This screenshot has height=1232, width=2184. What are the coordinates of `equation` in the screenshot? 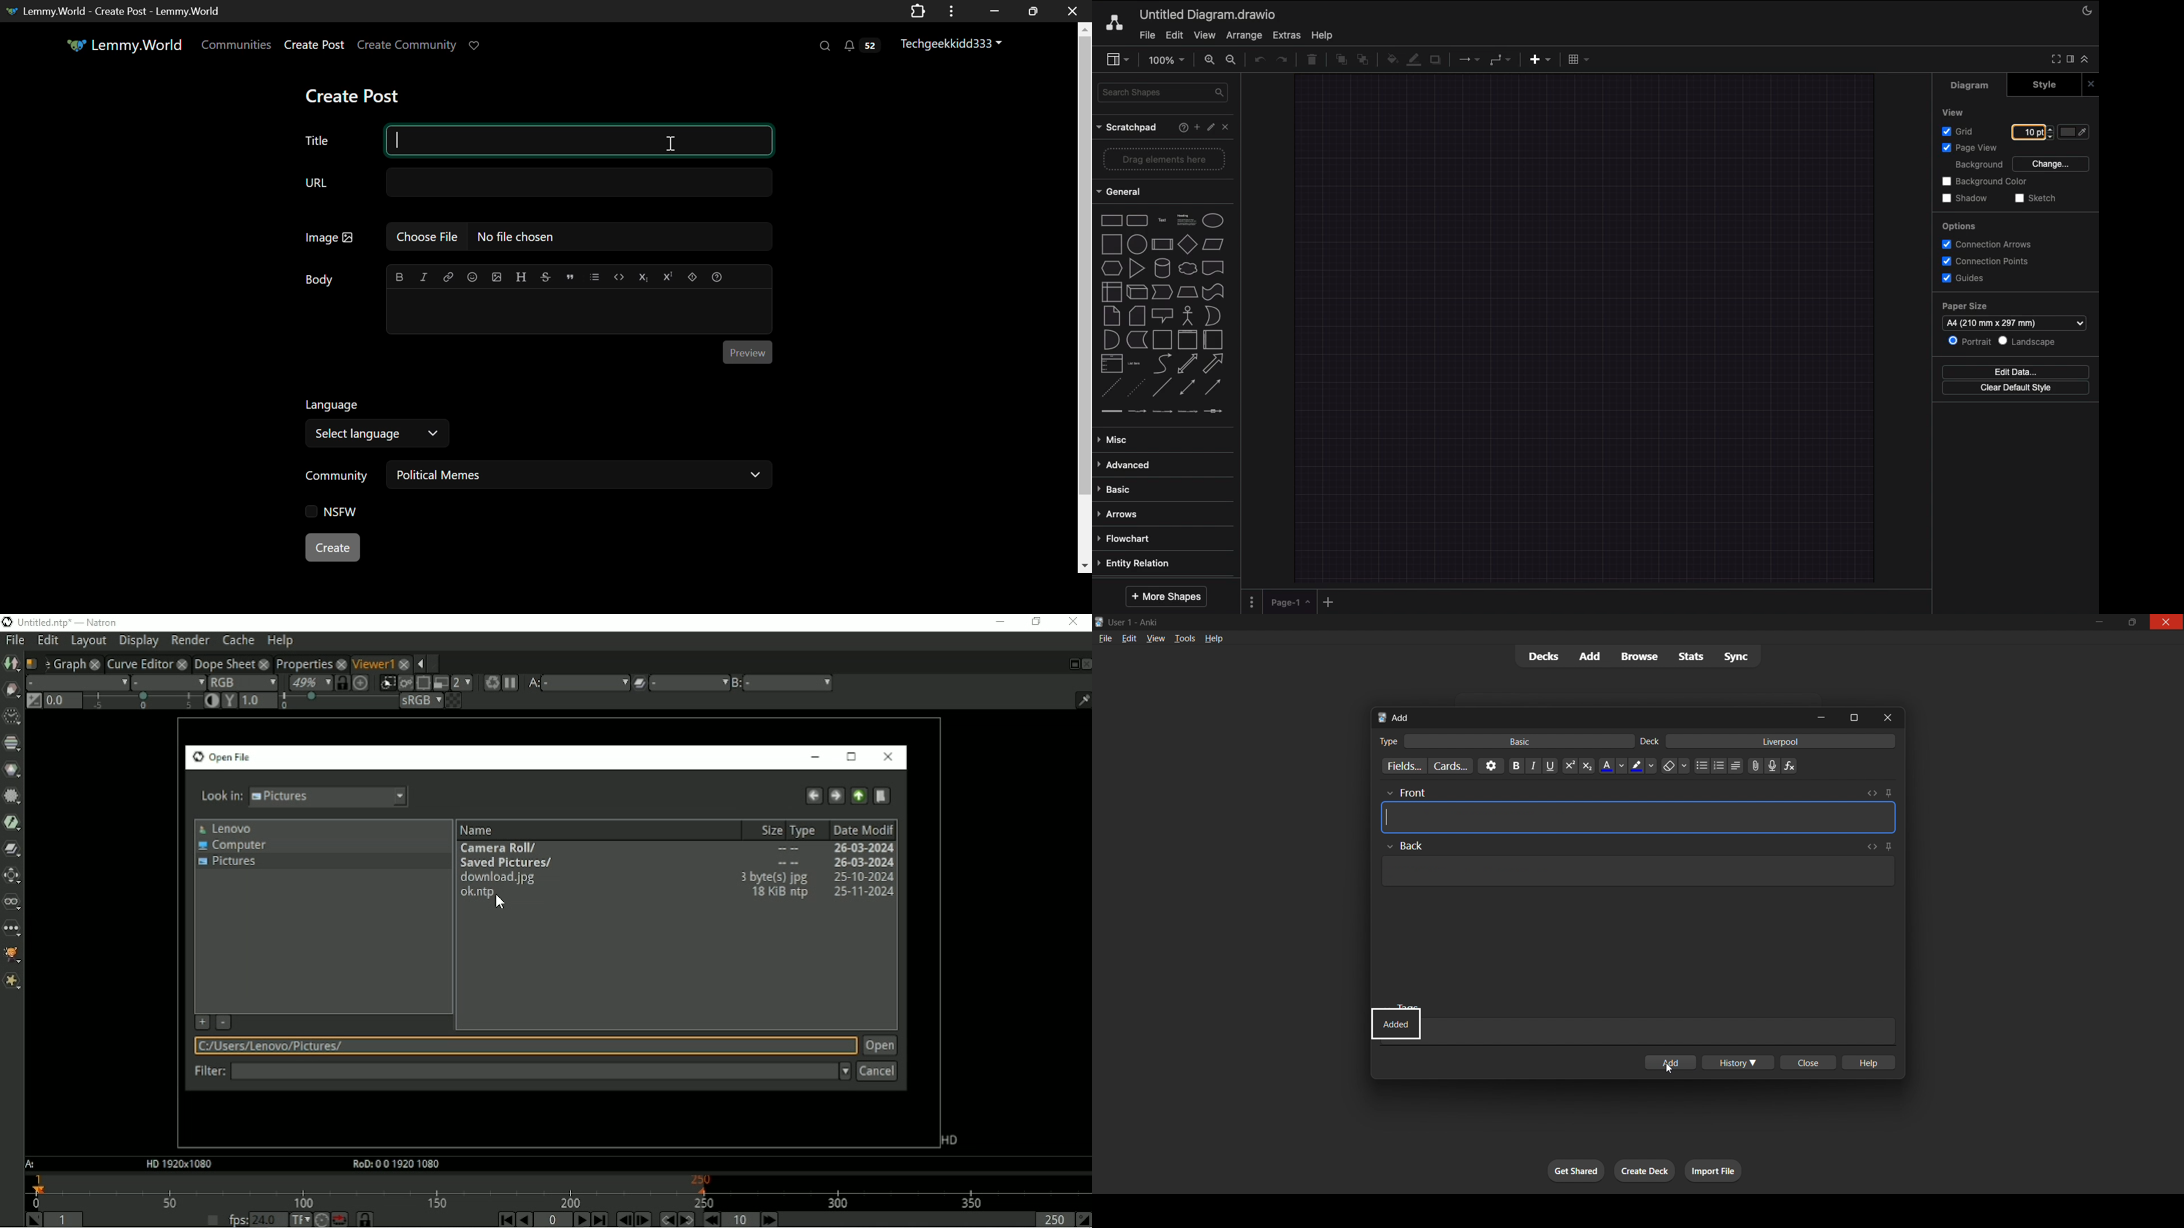 It's located at (1792, 766).